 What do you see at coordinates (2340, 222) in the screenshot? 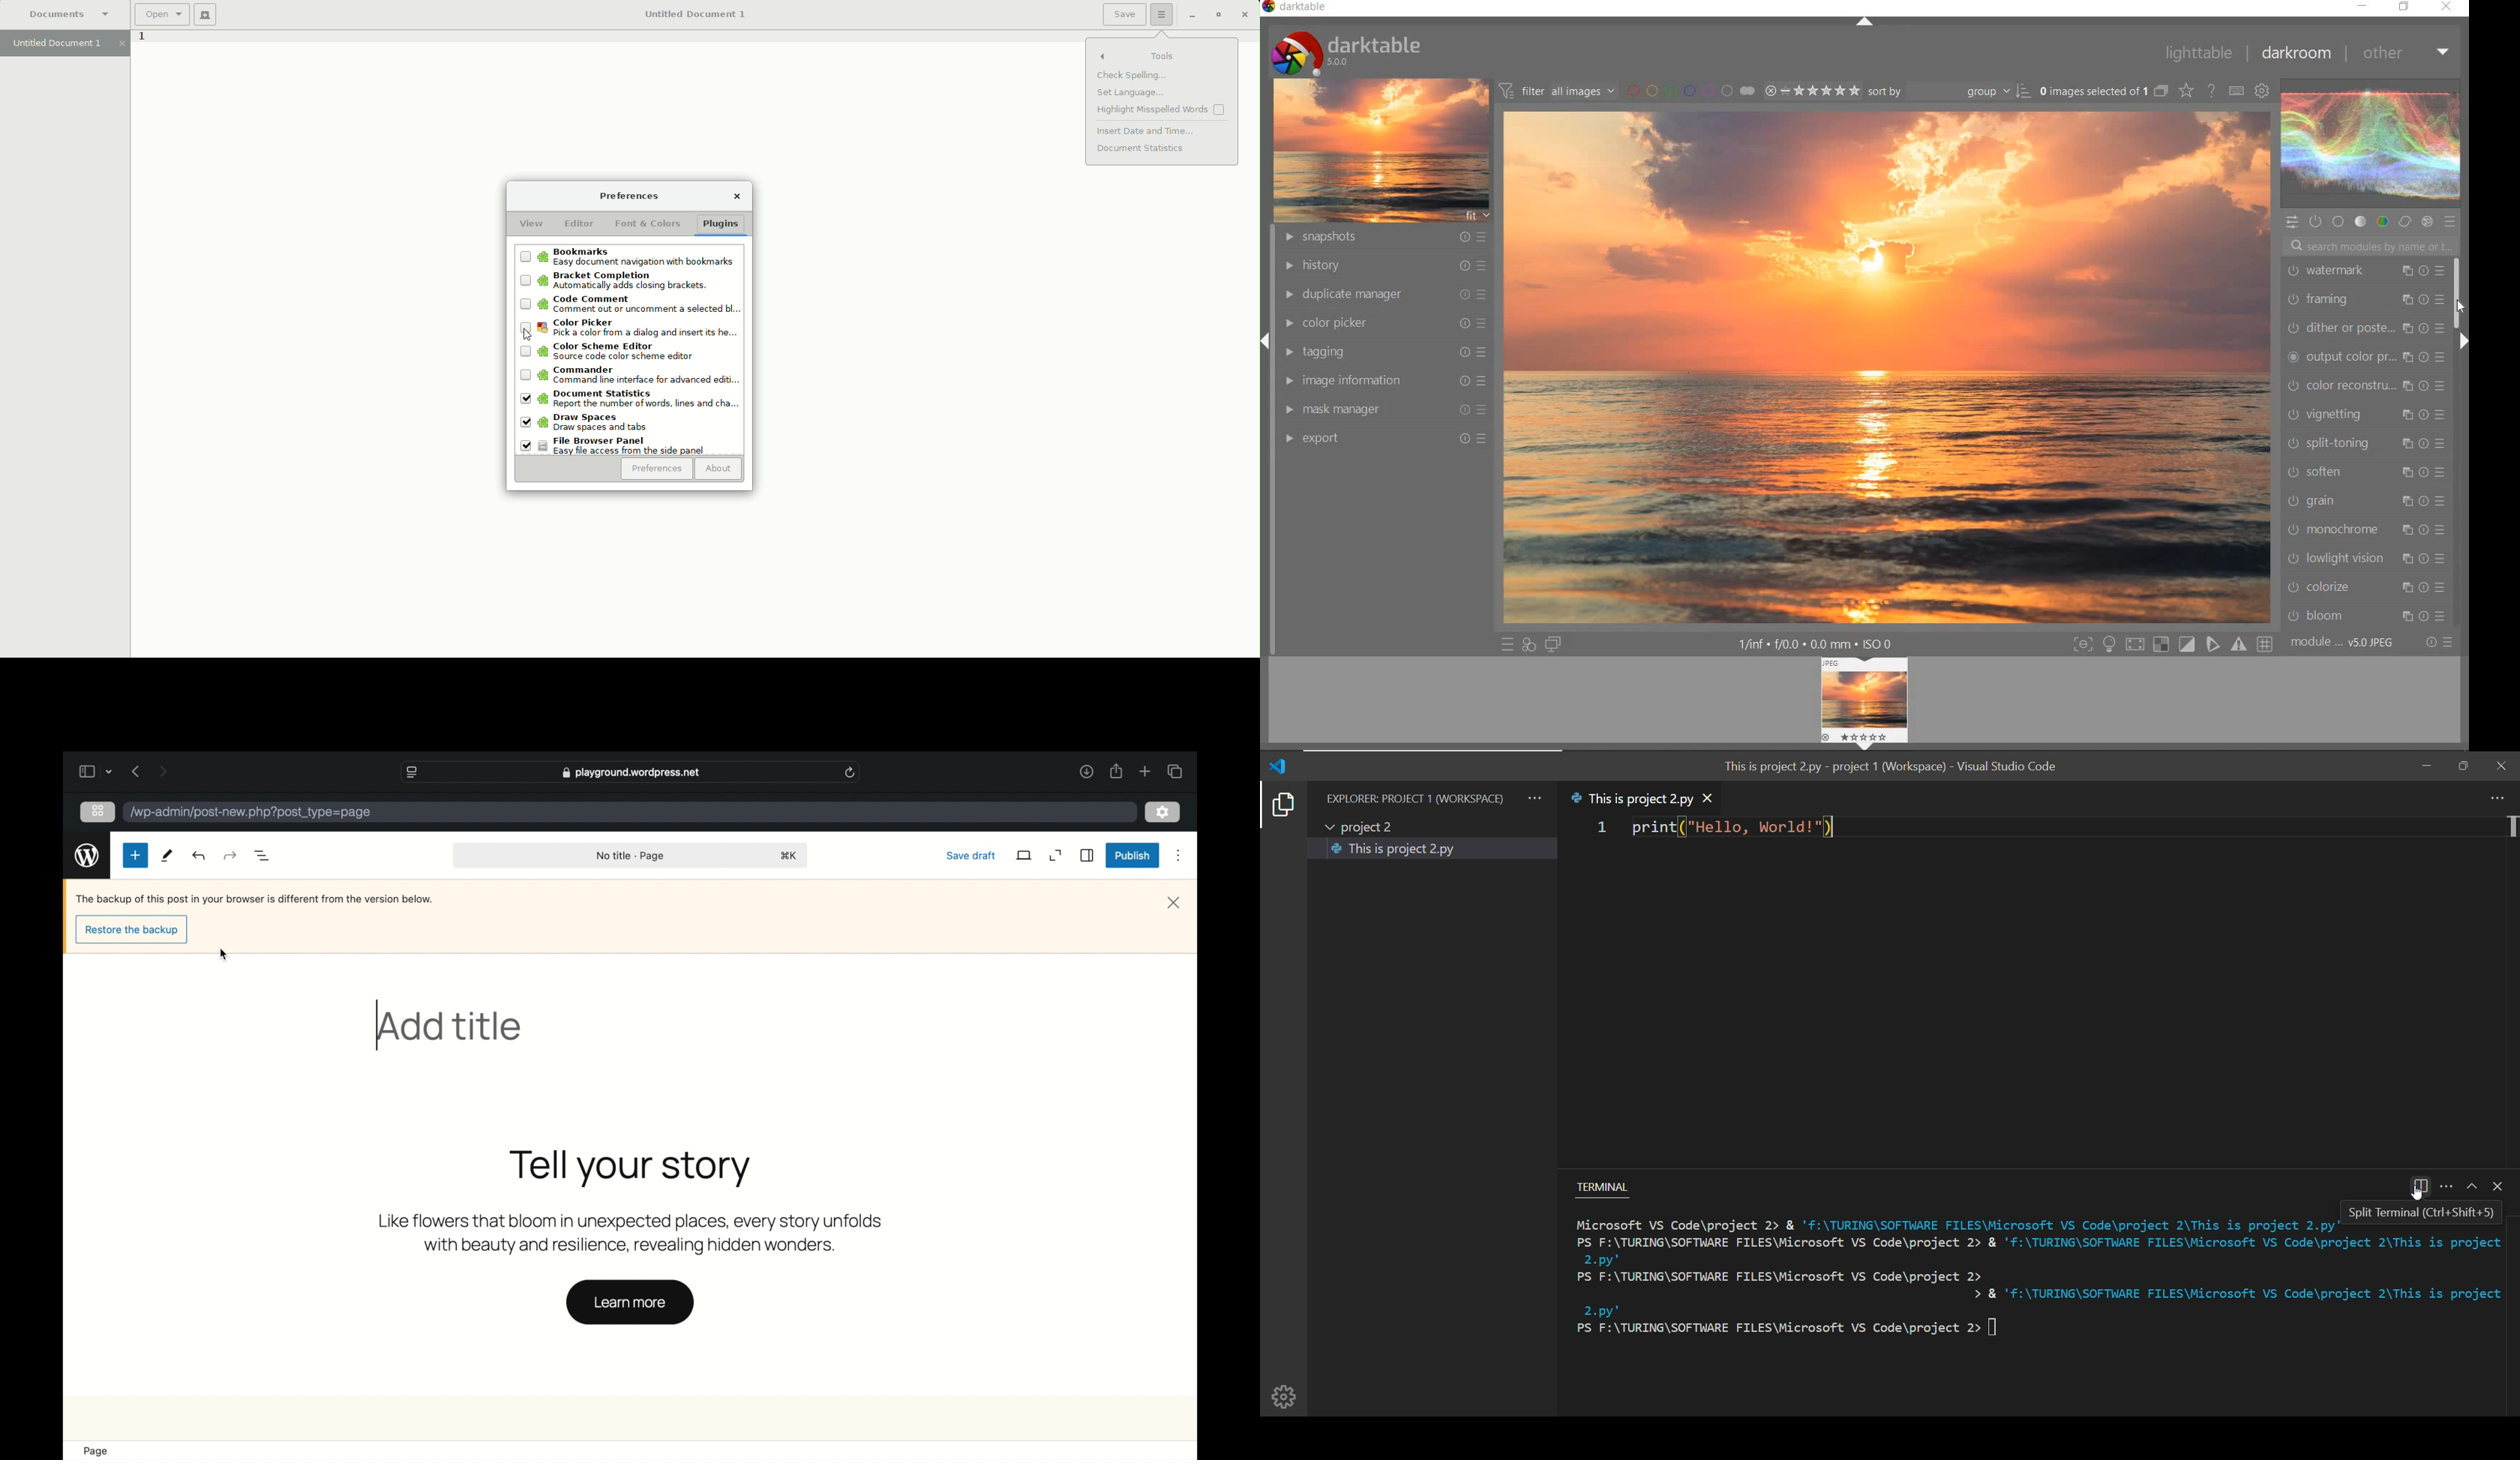
I see `BASE` at bounding box center [2340, 222].